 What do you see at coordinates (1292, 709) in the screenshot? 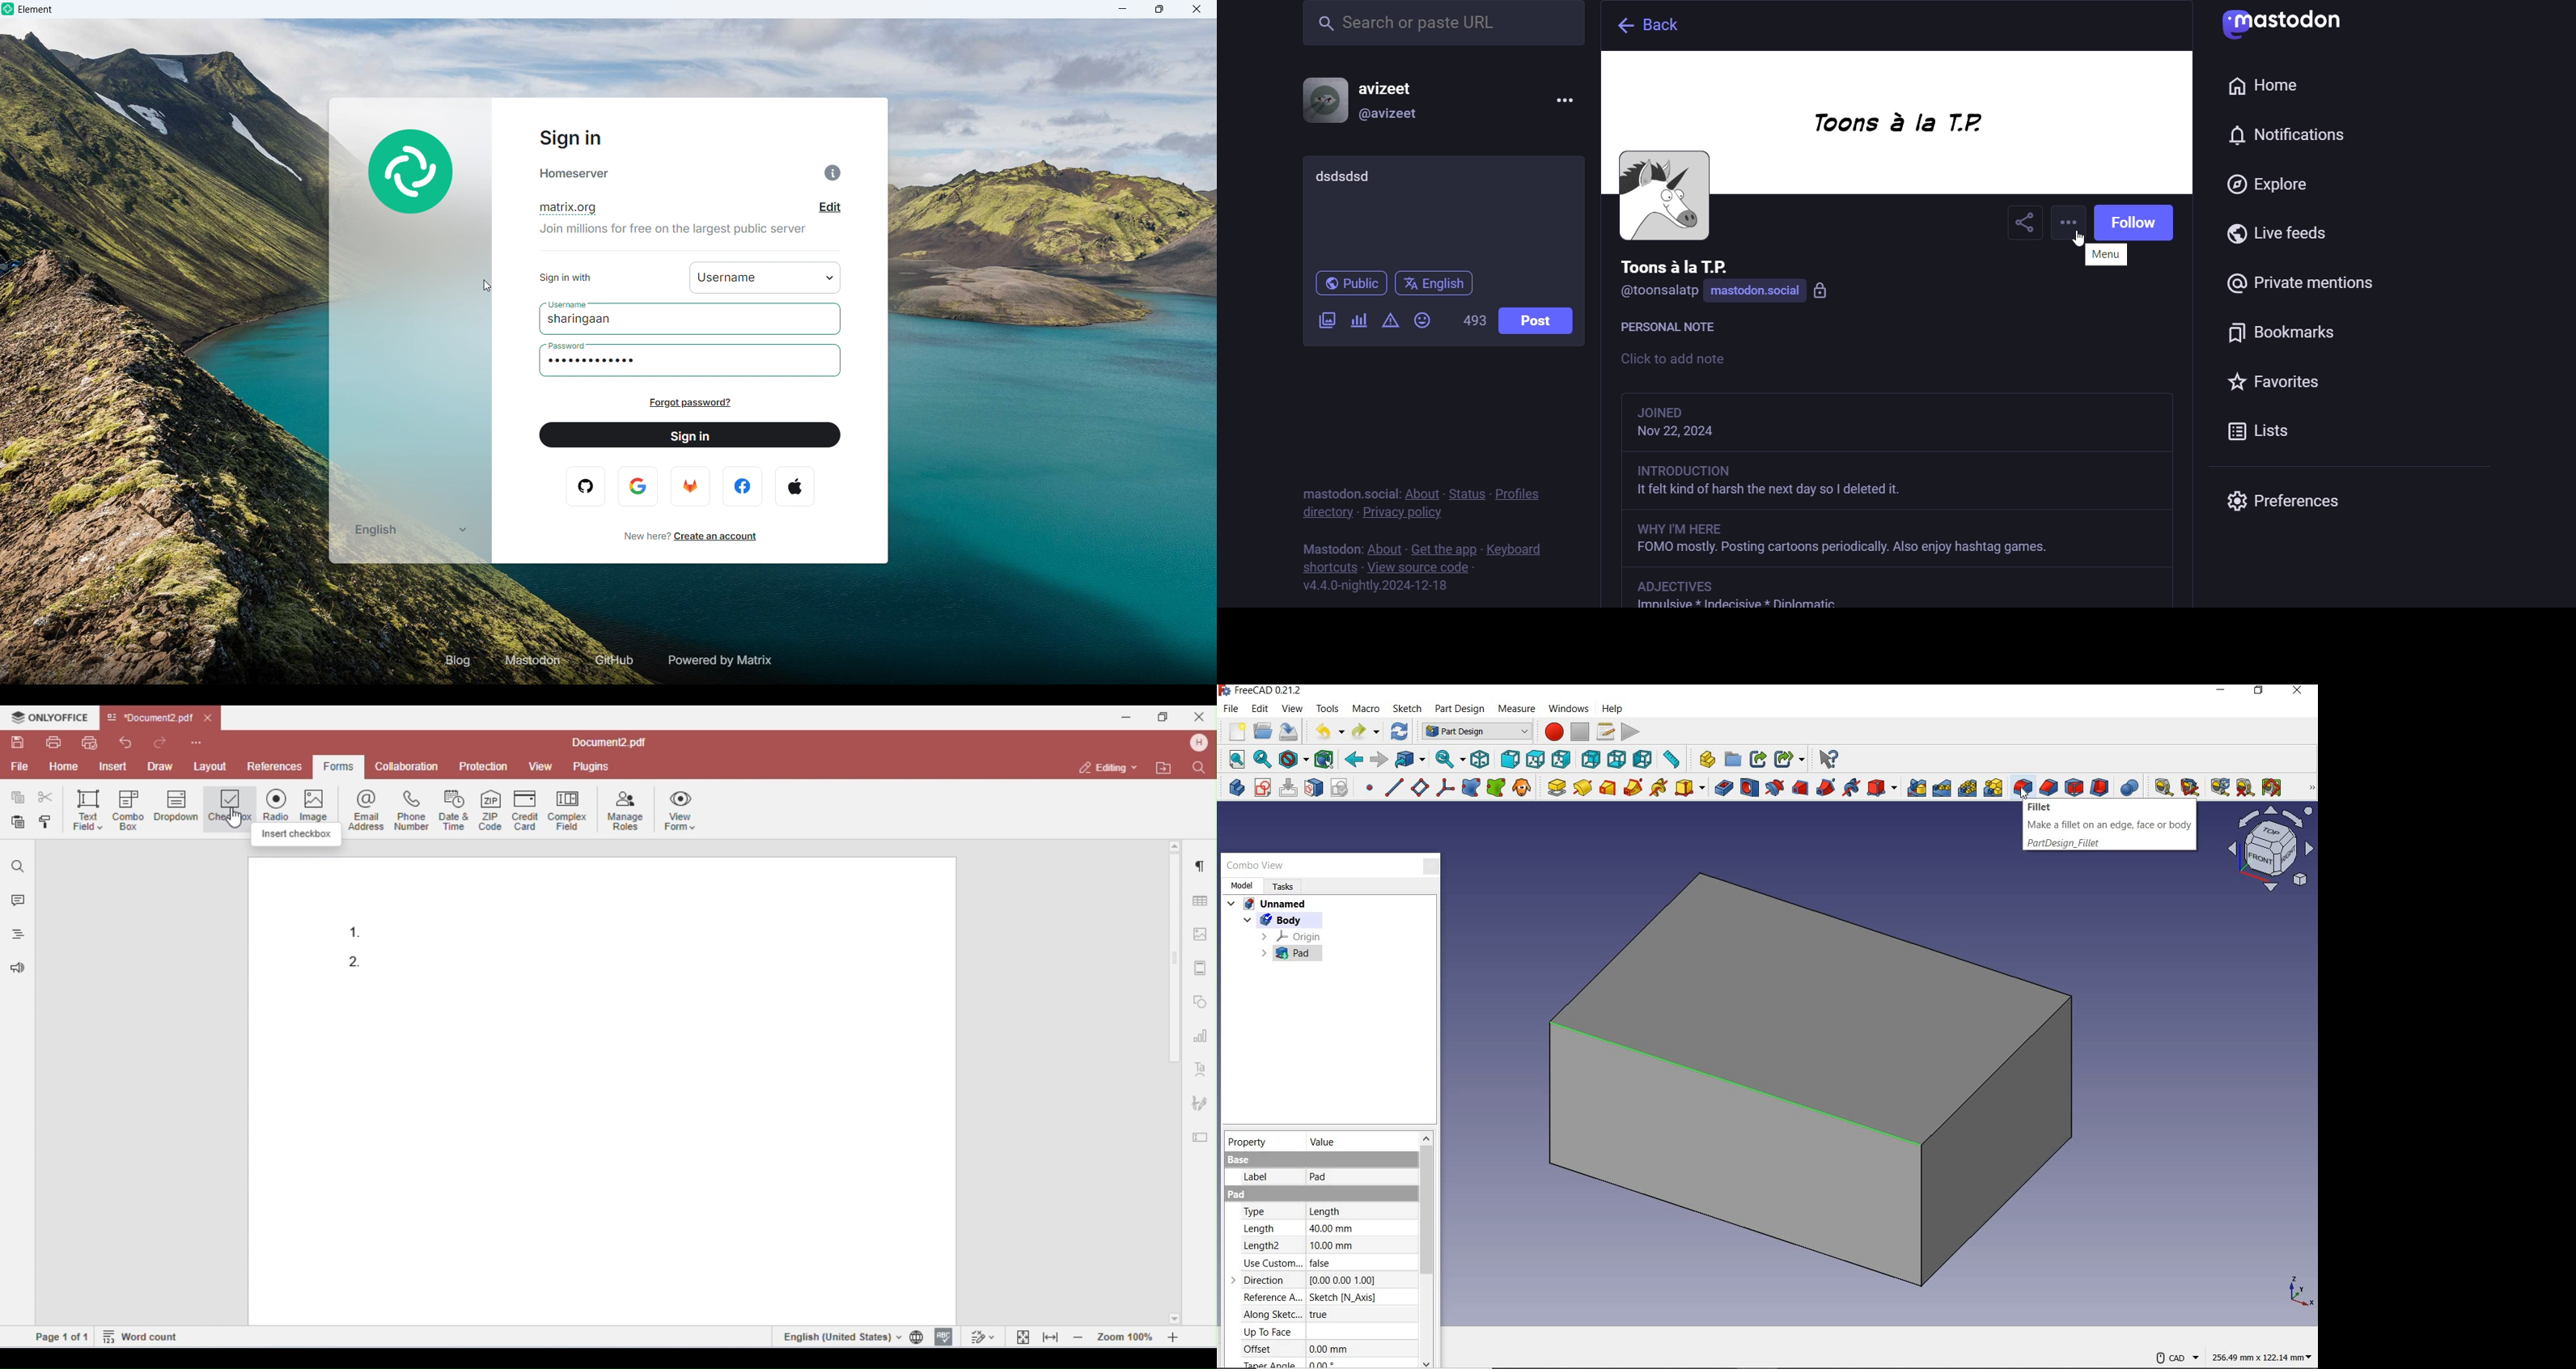
I see `view` at bounding box center [1292, 709].